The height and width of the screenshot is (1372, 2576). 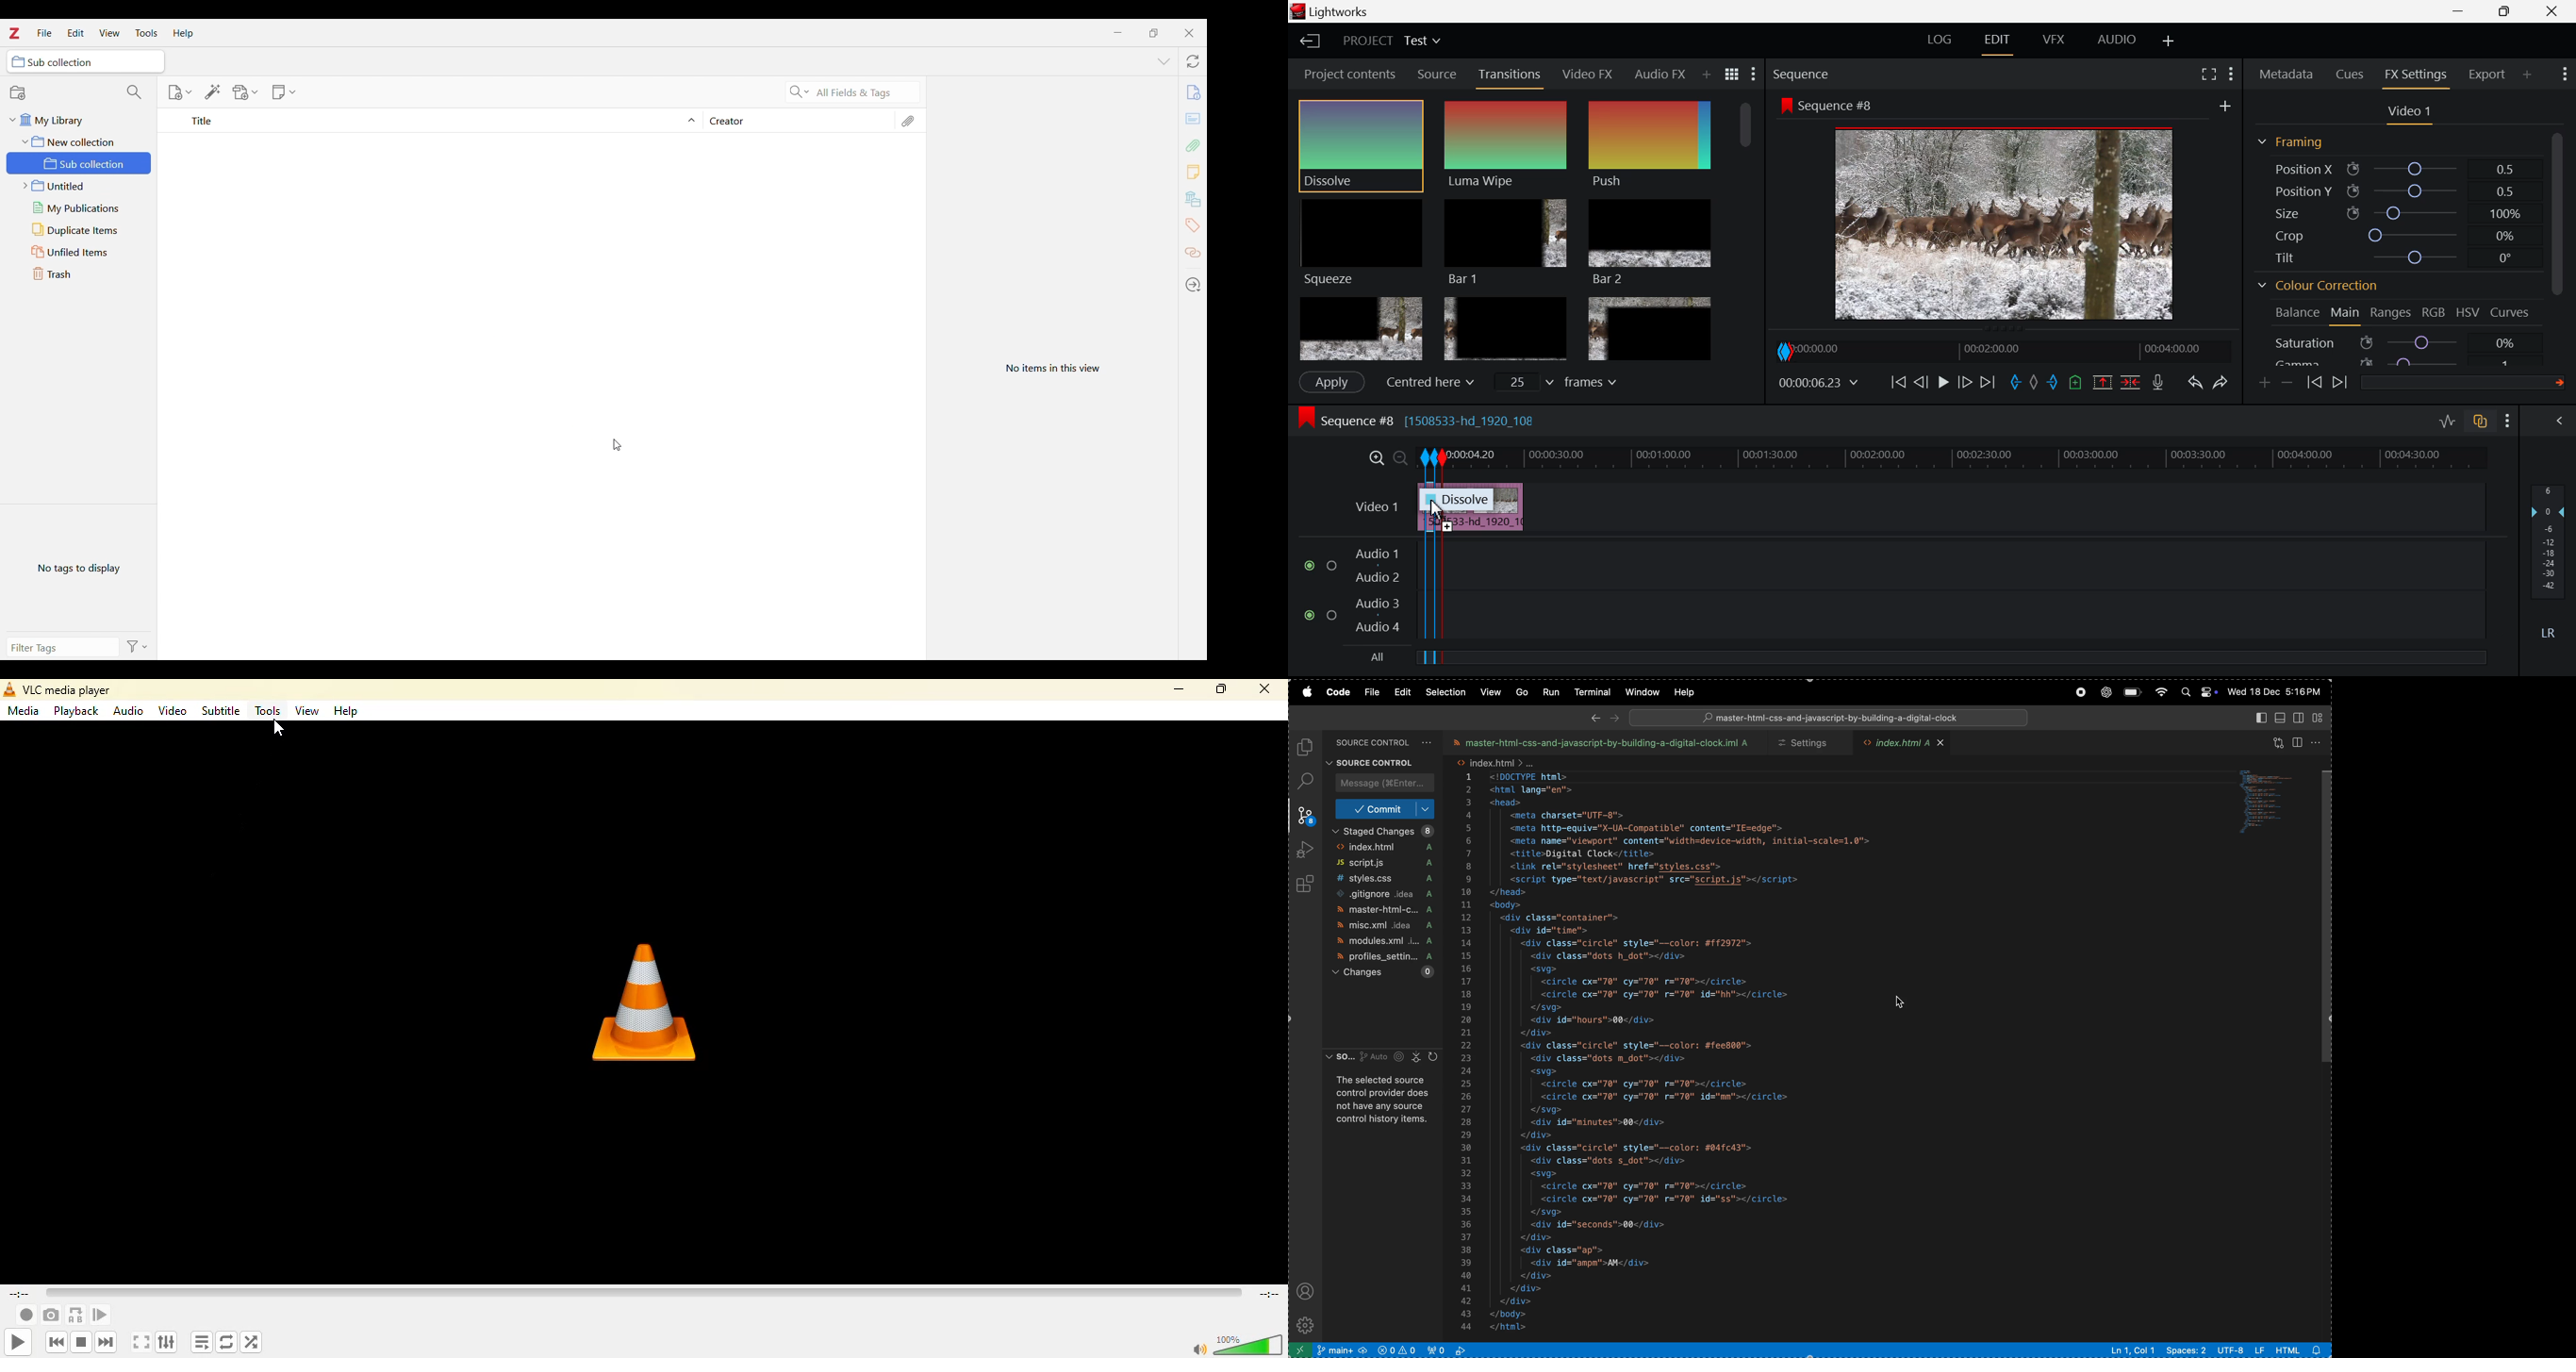 I want to click on Apply, so click(x=1331, y=382).